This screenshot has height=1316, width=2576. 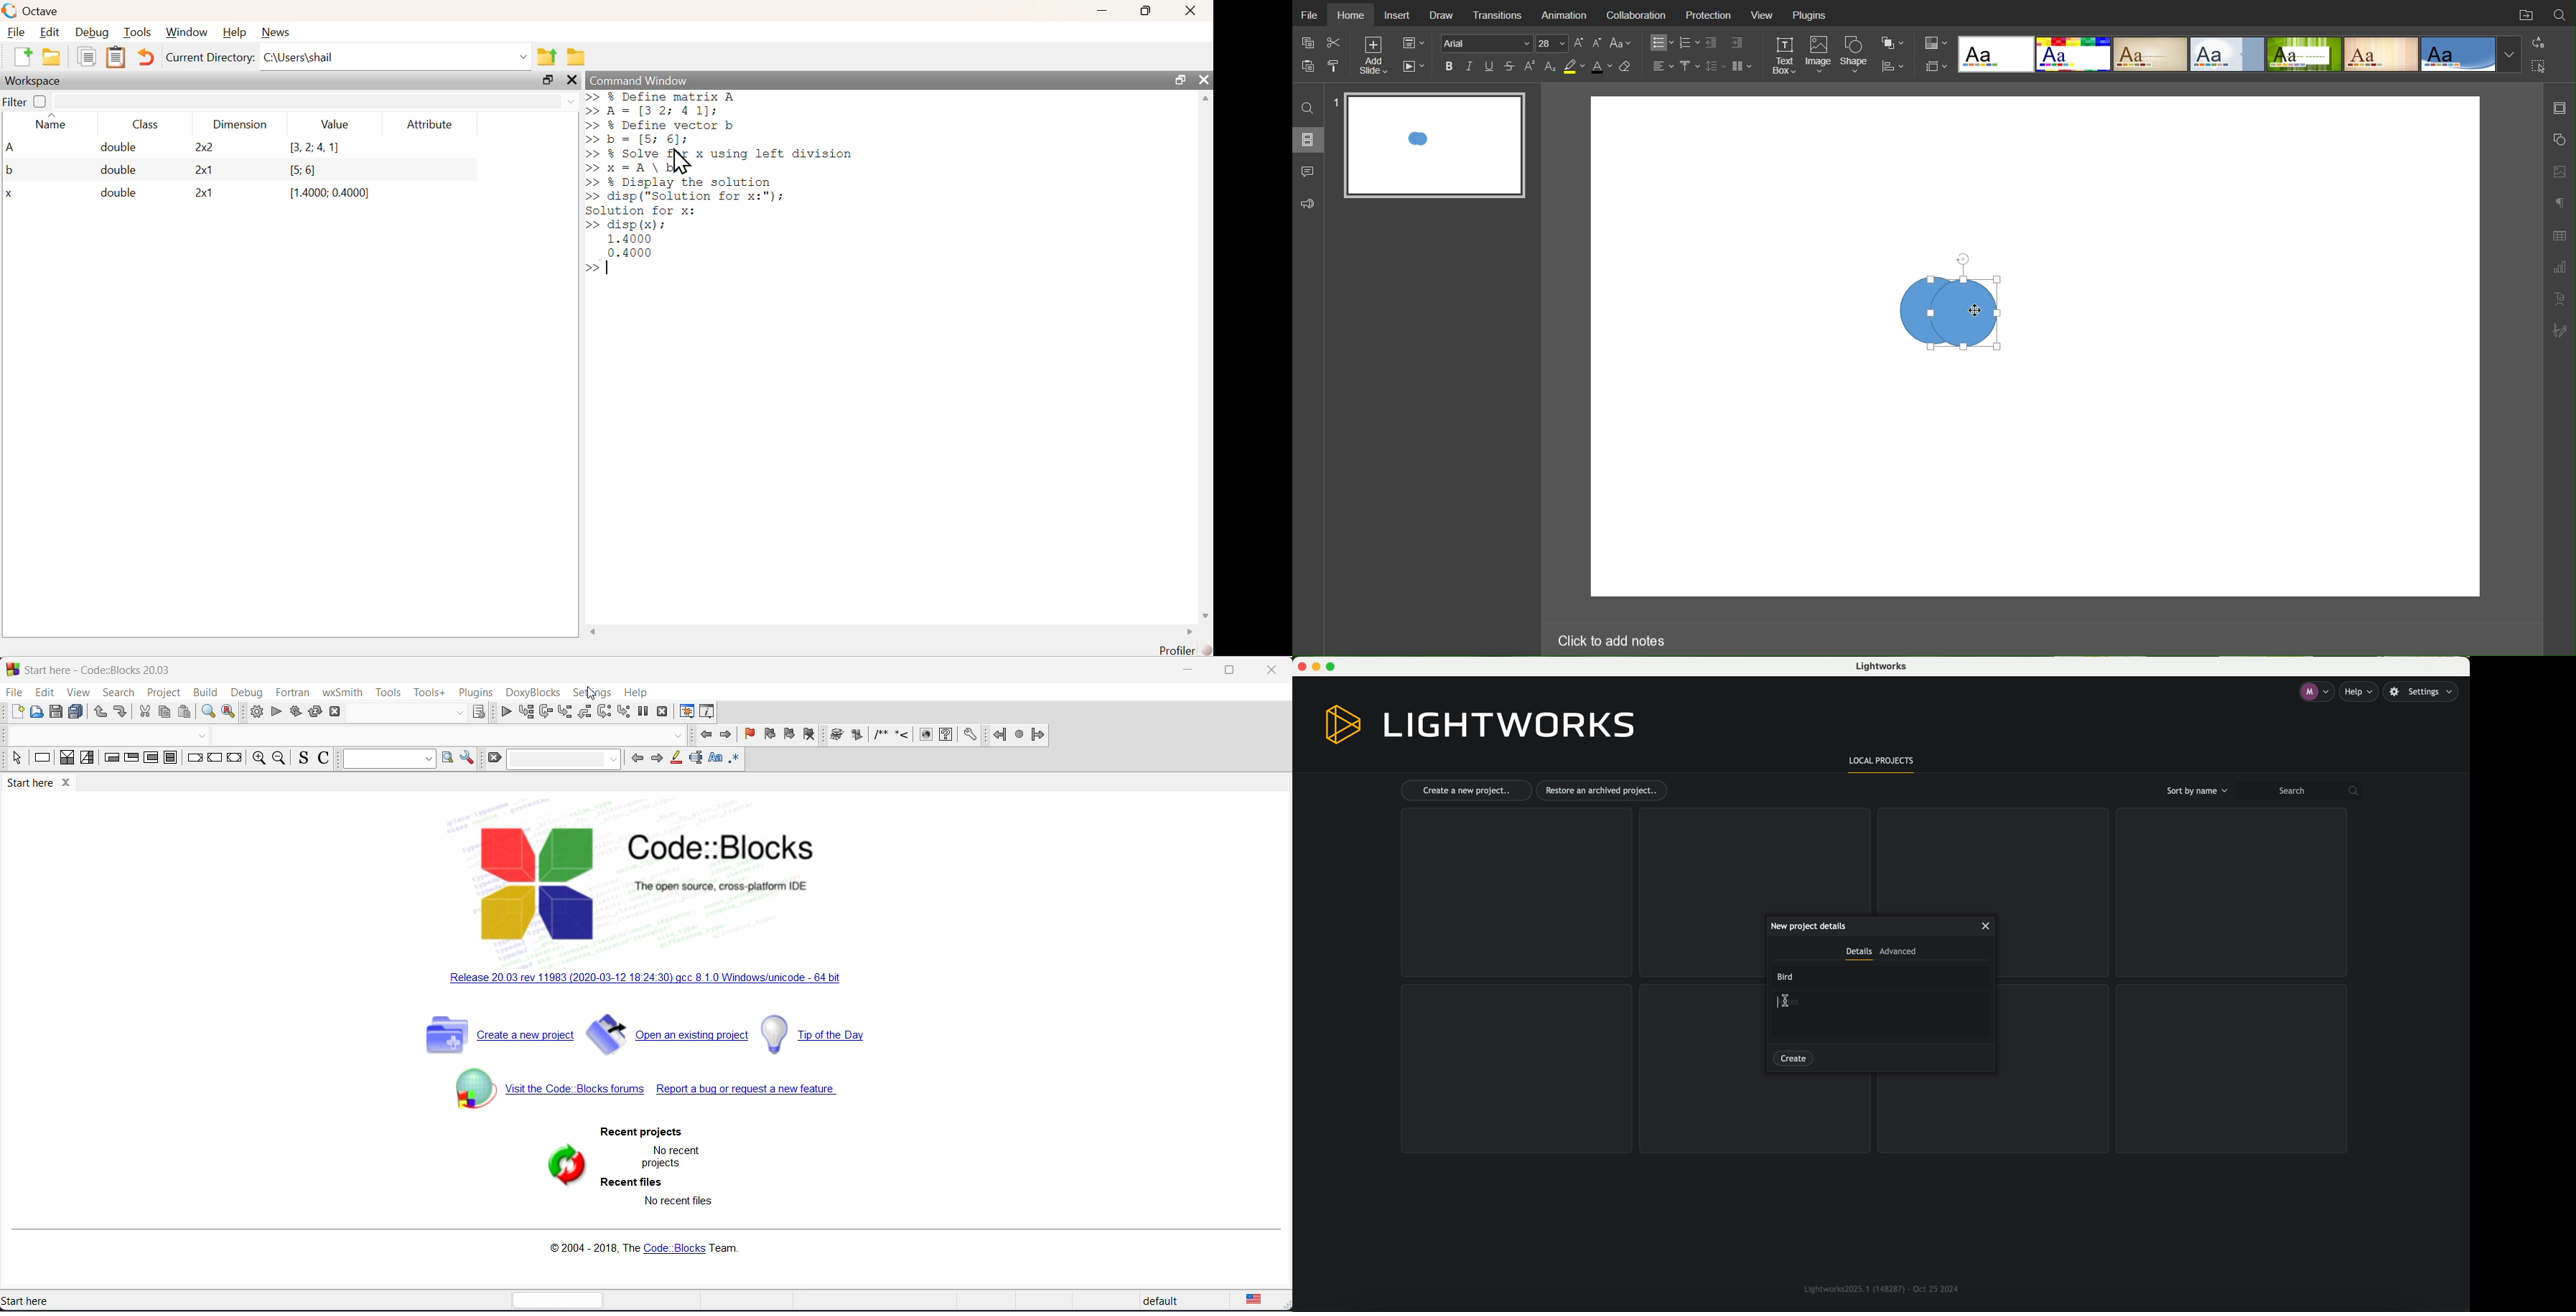 I want to click on Plugins, so click(x=1811, y=17).